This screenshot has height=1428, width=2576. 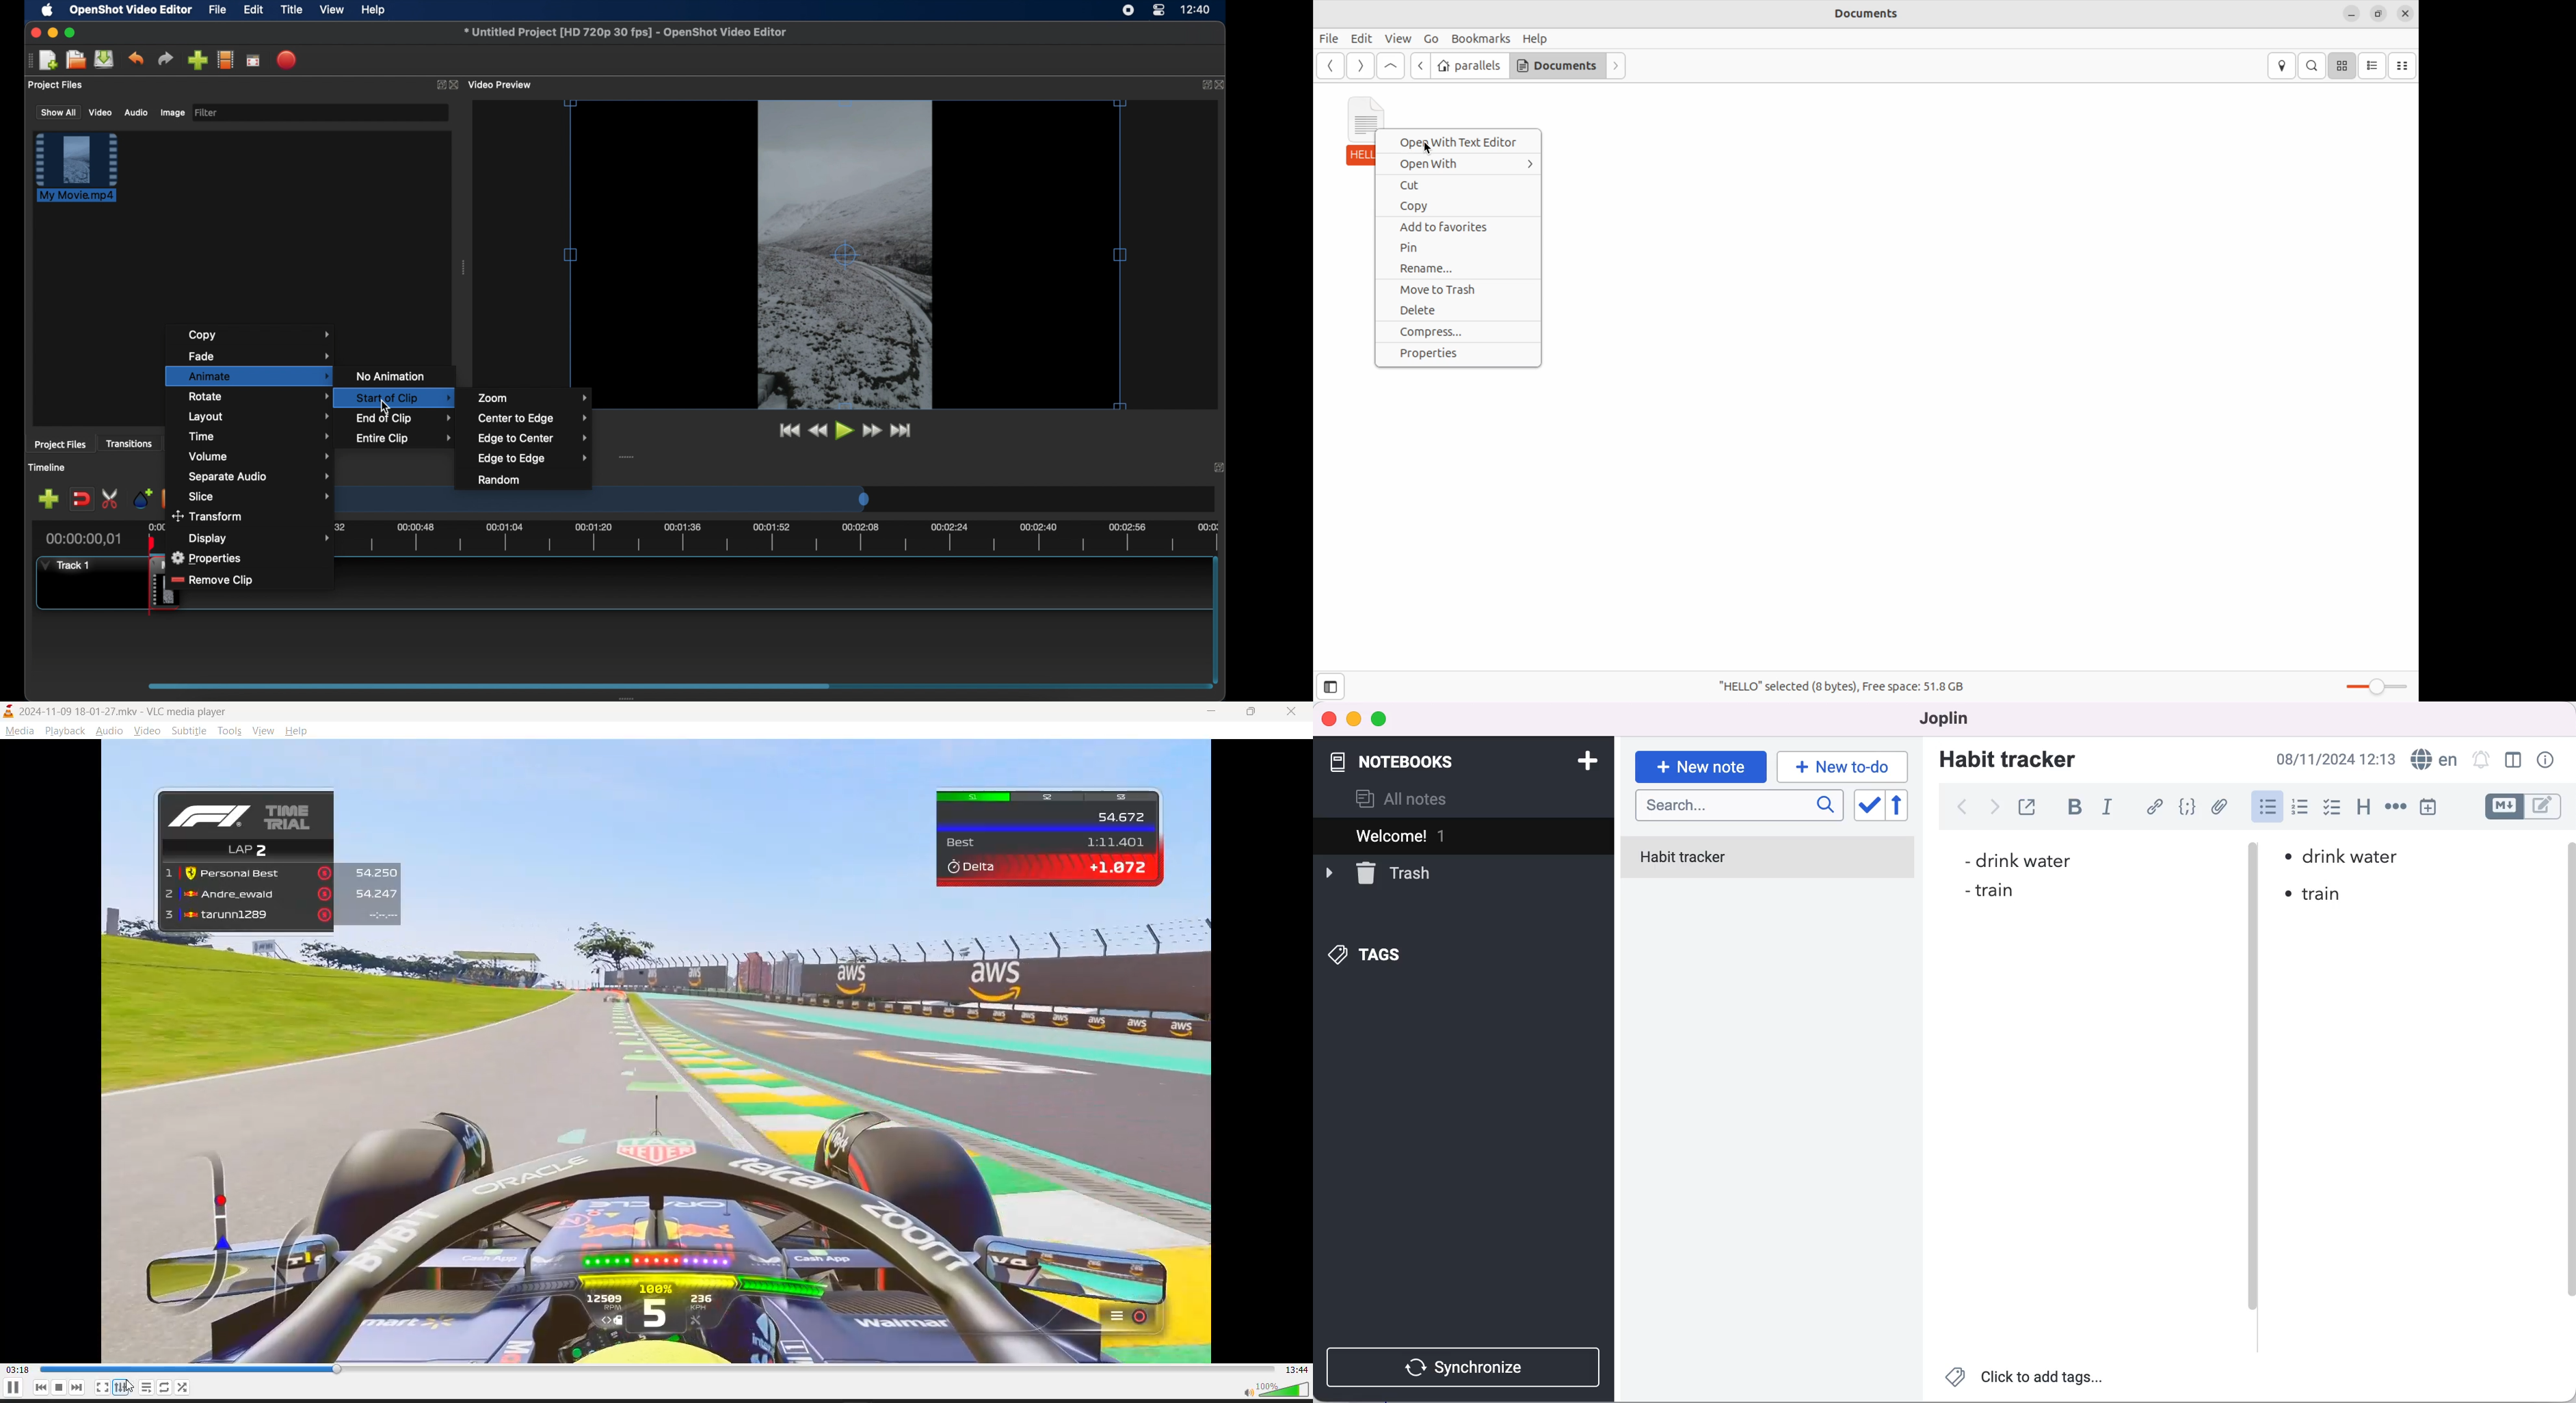 What do you see at coordinates (2433, 760) in the screenshot?
I see `language` at bounding box center [2433, 760].